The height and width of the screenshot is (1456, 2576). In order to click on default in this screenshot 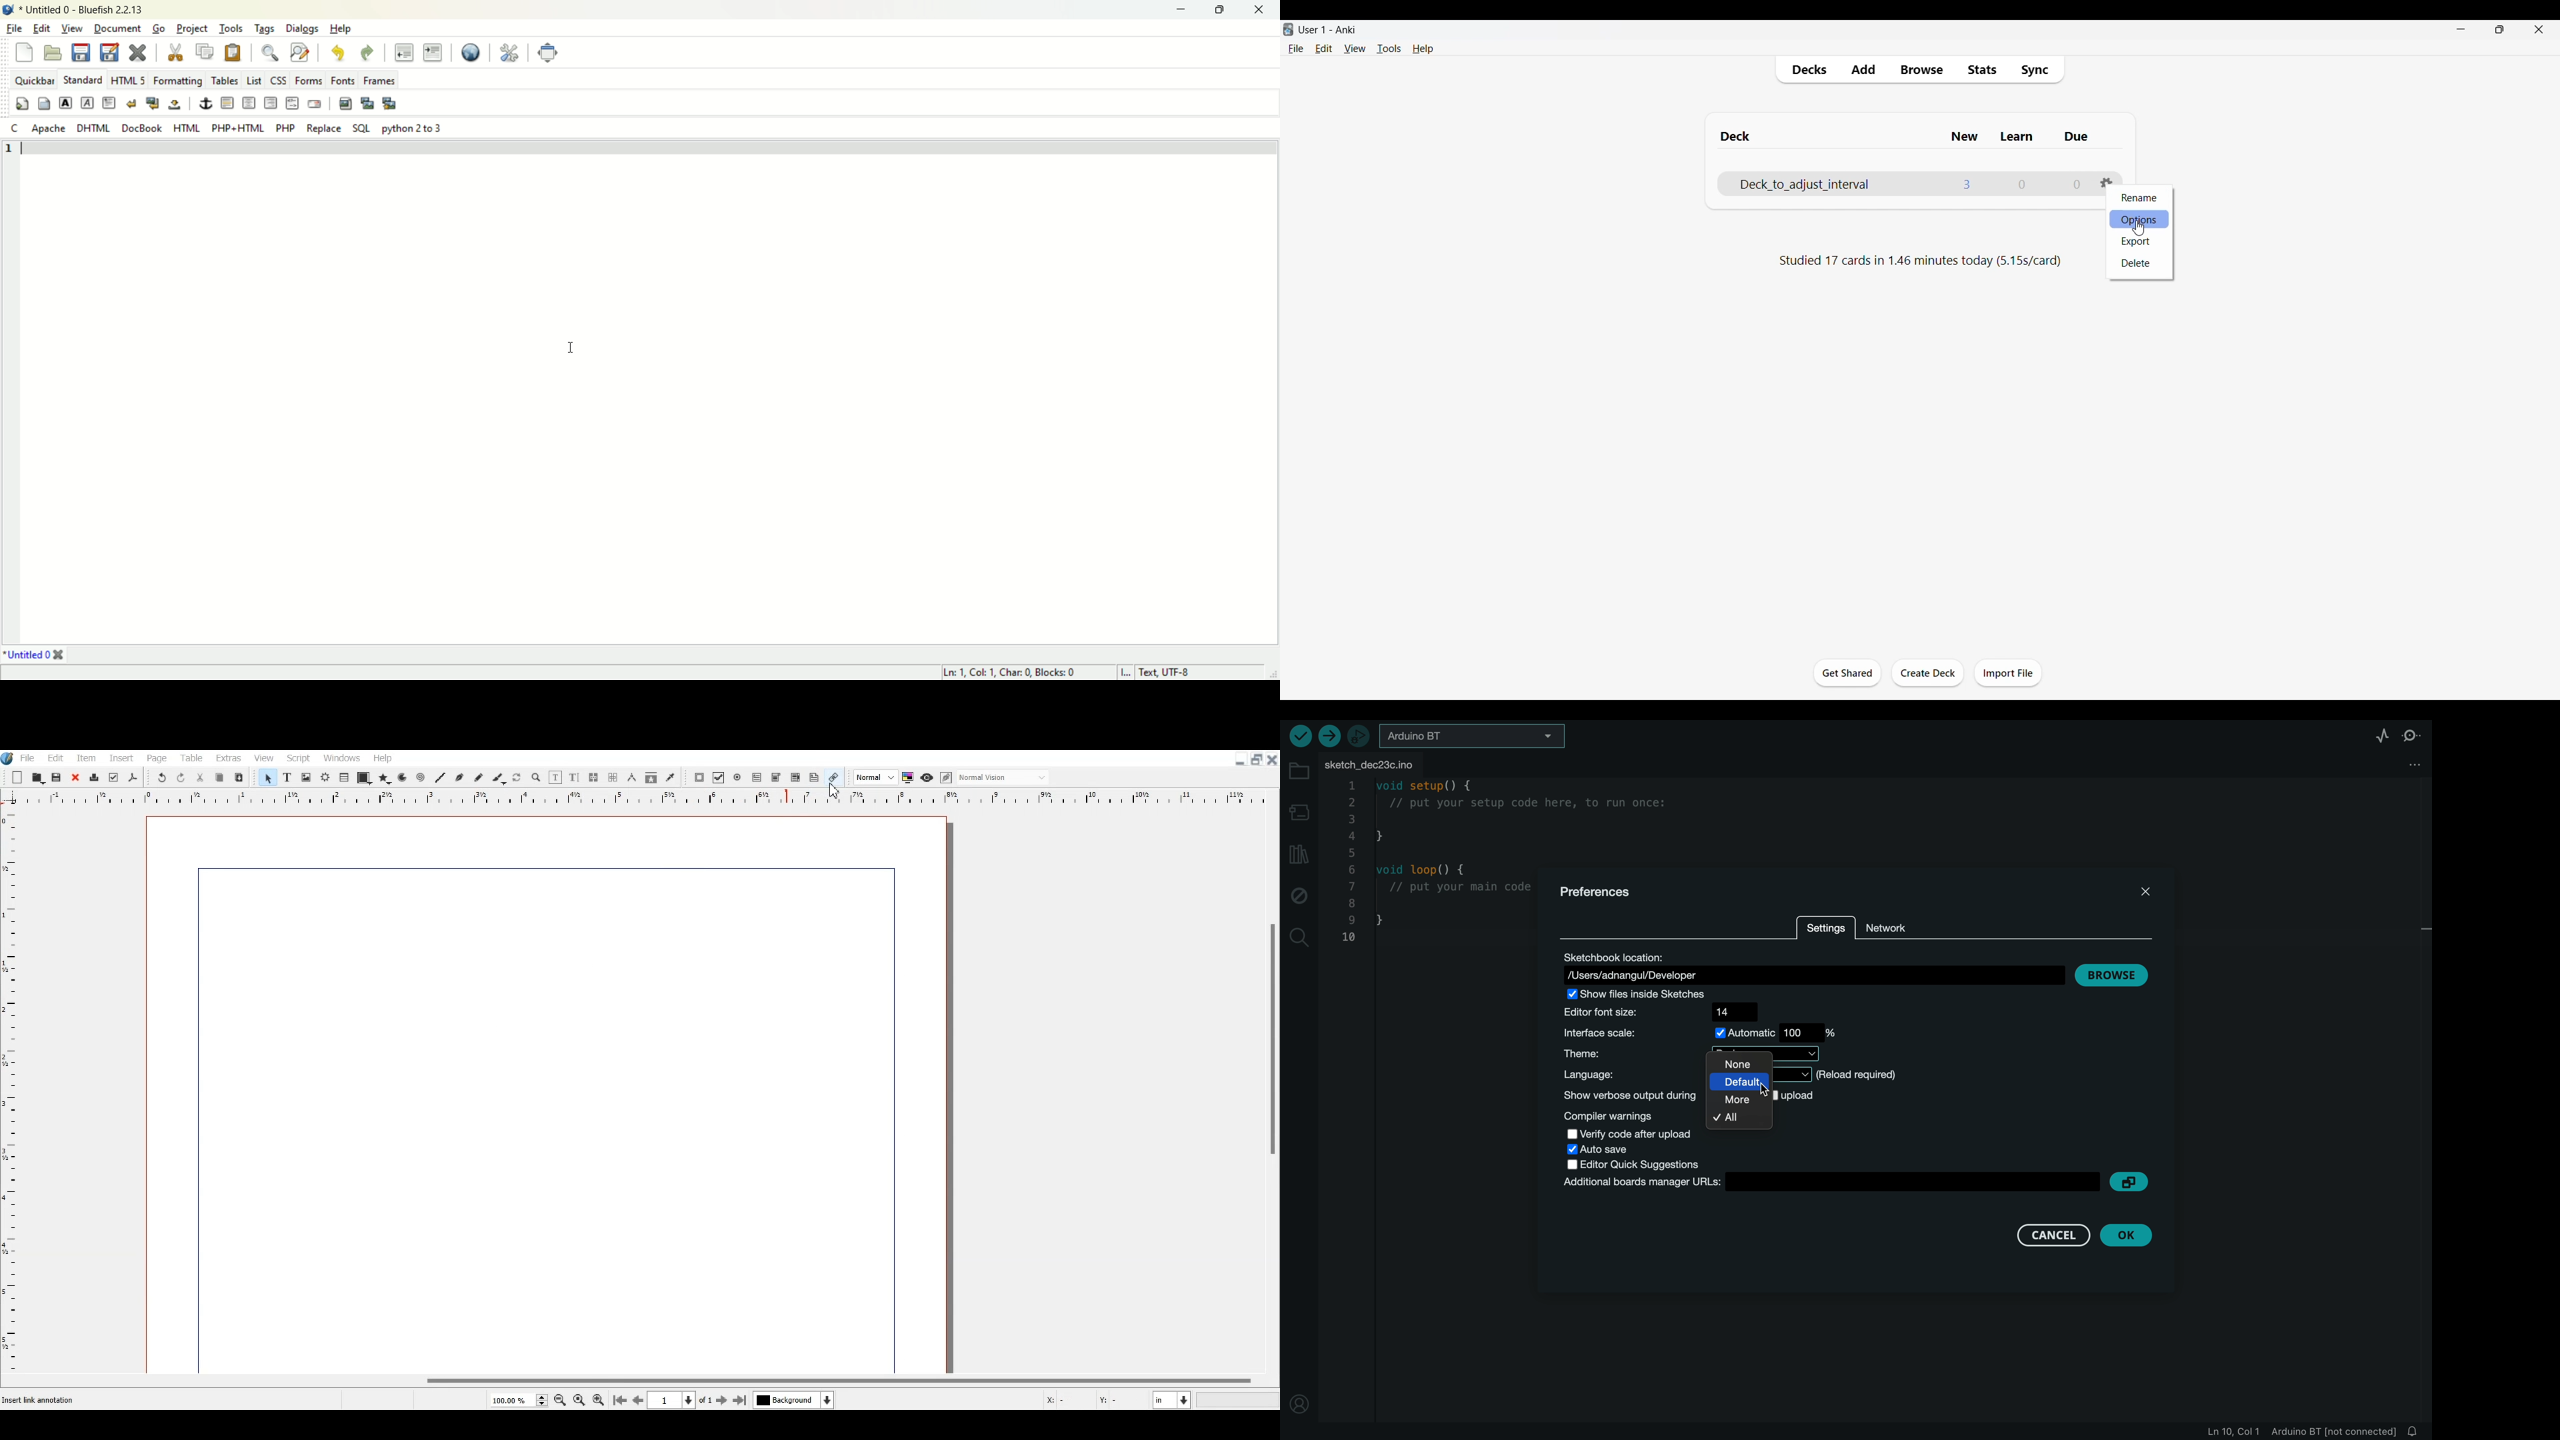, I will do `click(1742, 1083)`.